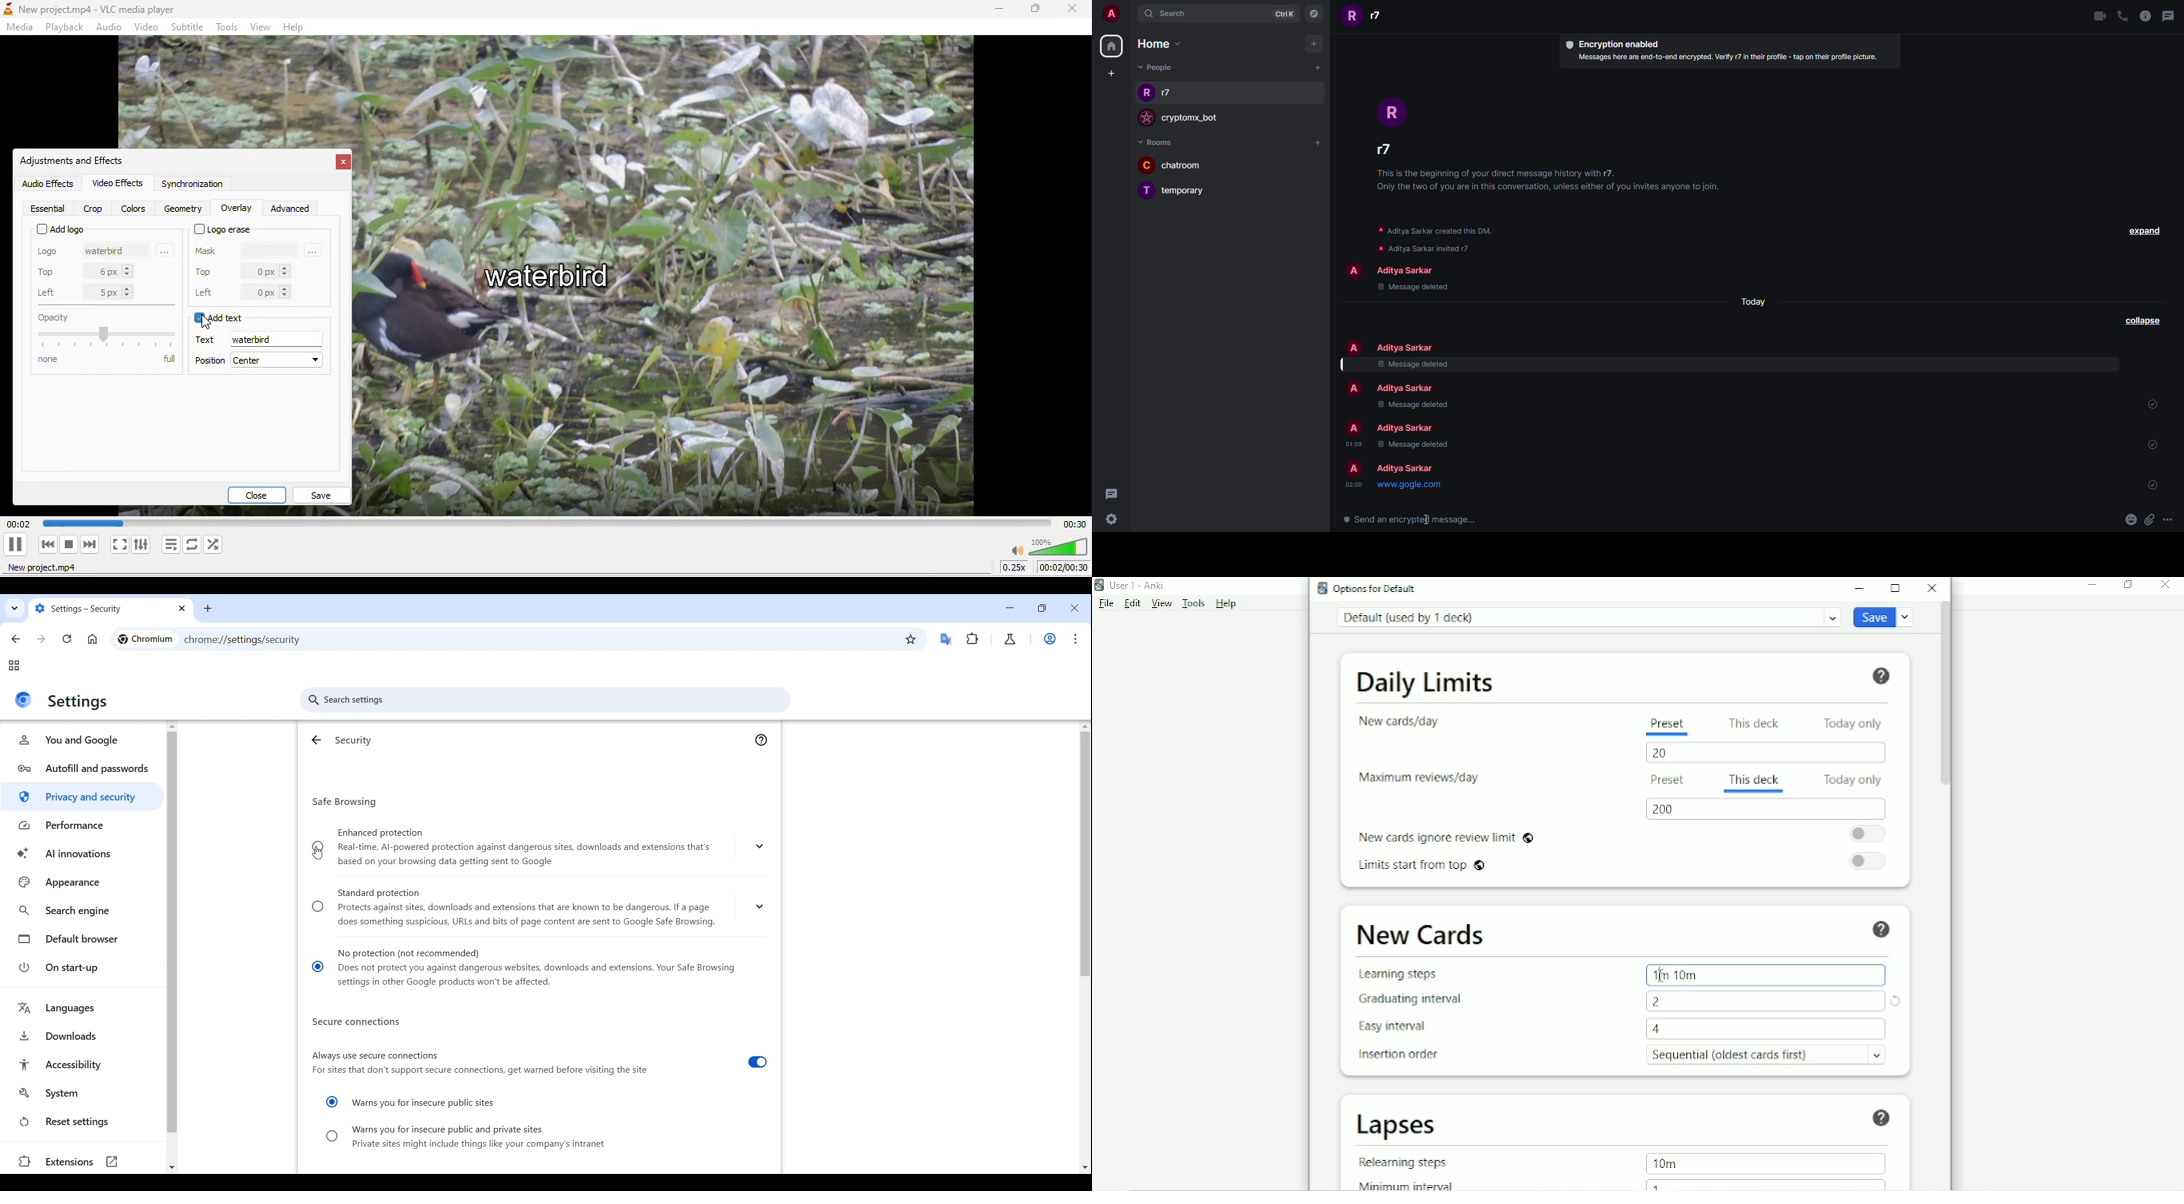 The height and width of the screenshot is (1204, 2184). Describe the element at coordinates (83, 1162) in the screenshot. I see `Extensions` at that location.